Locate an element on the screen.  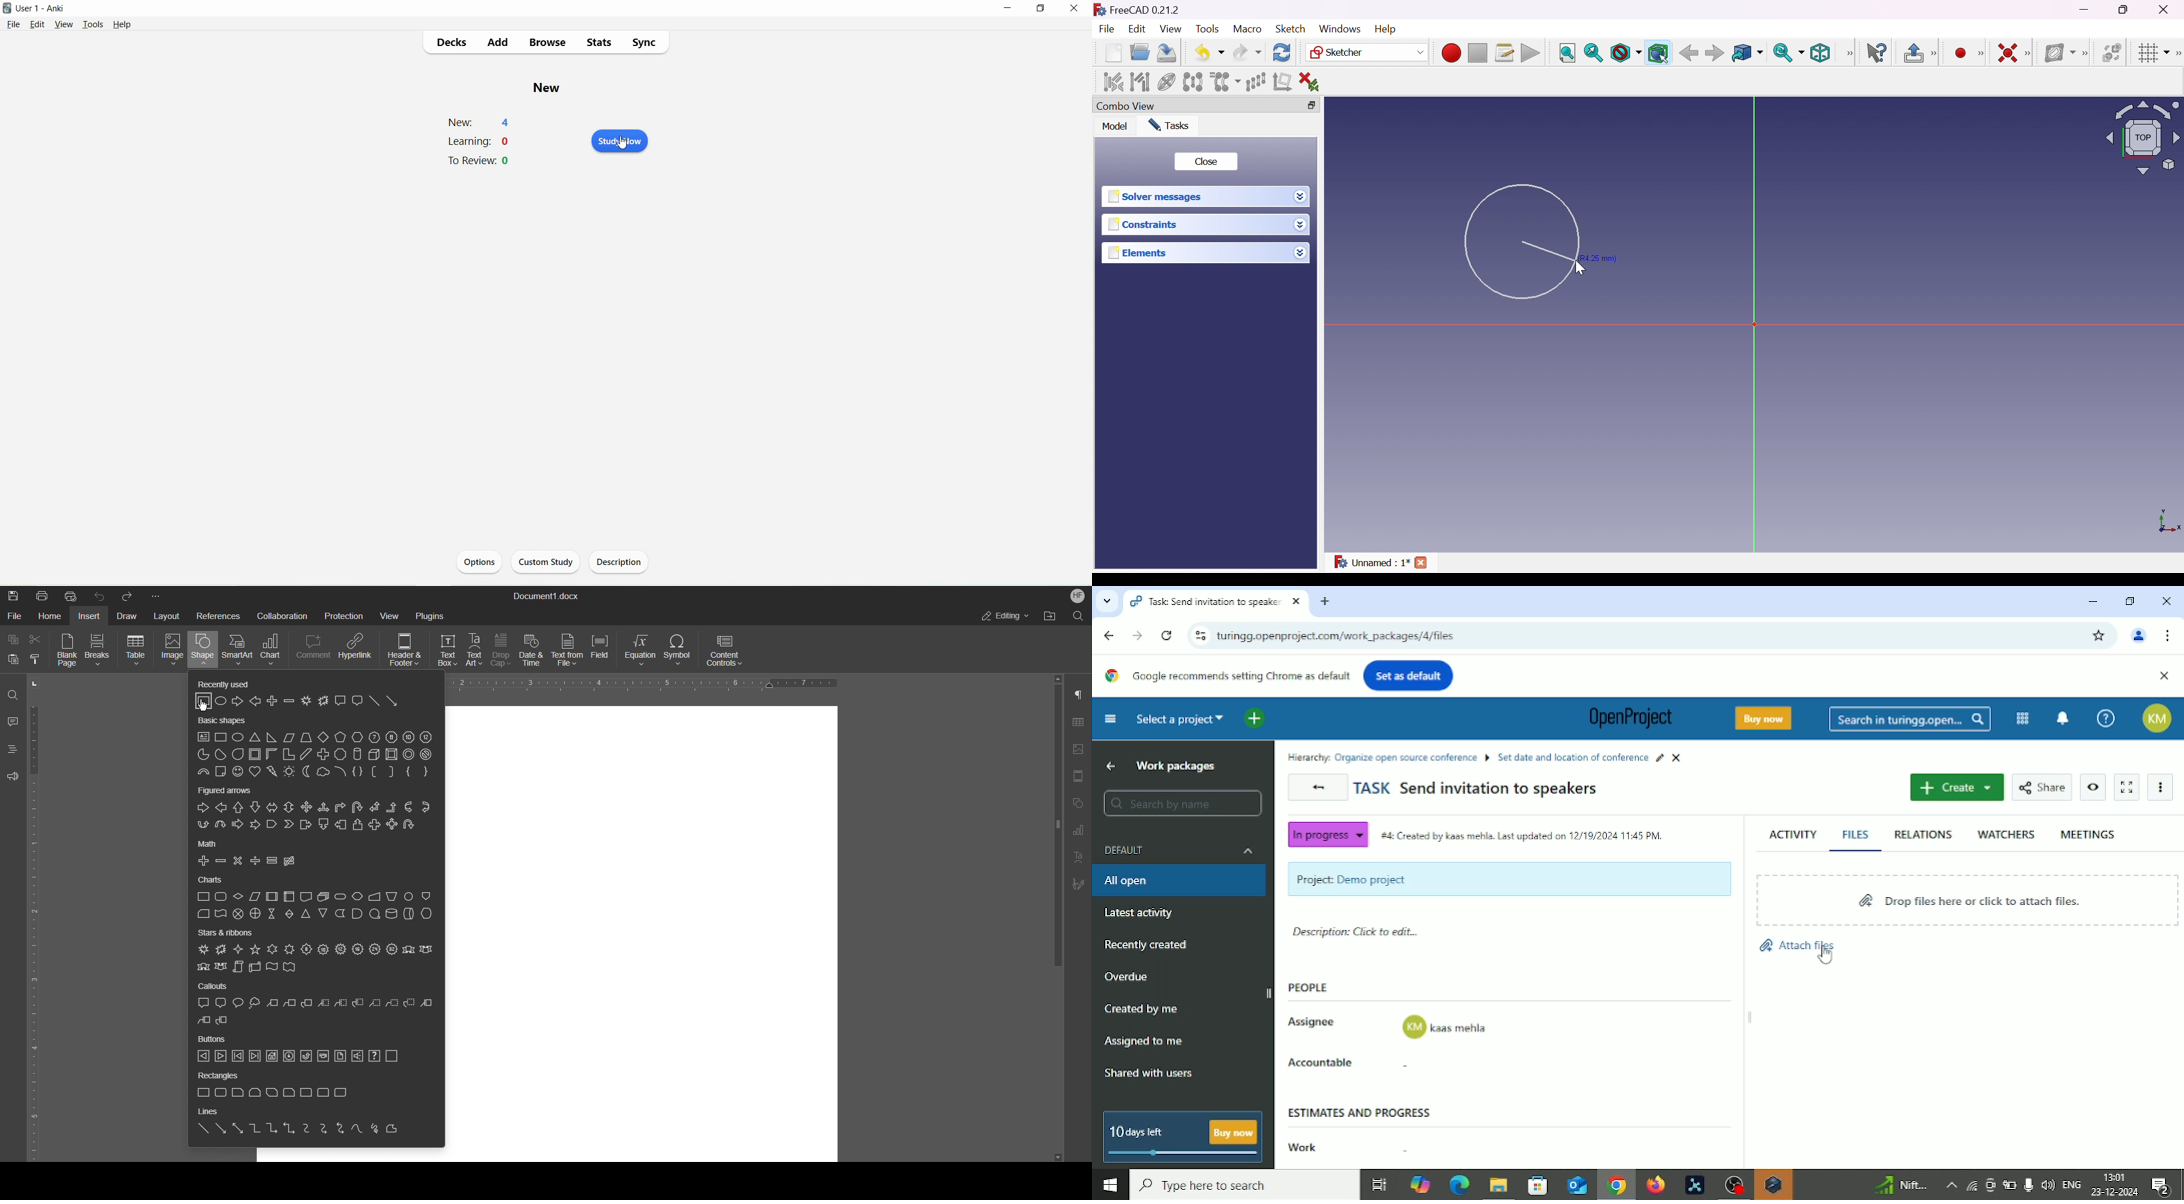
OpenProject is located at coordinates (1626, 720).